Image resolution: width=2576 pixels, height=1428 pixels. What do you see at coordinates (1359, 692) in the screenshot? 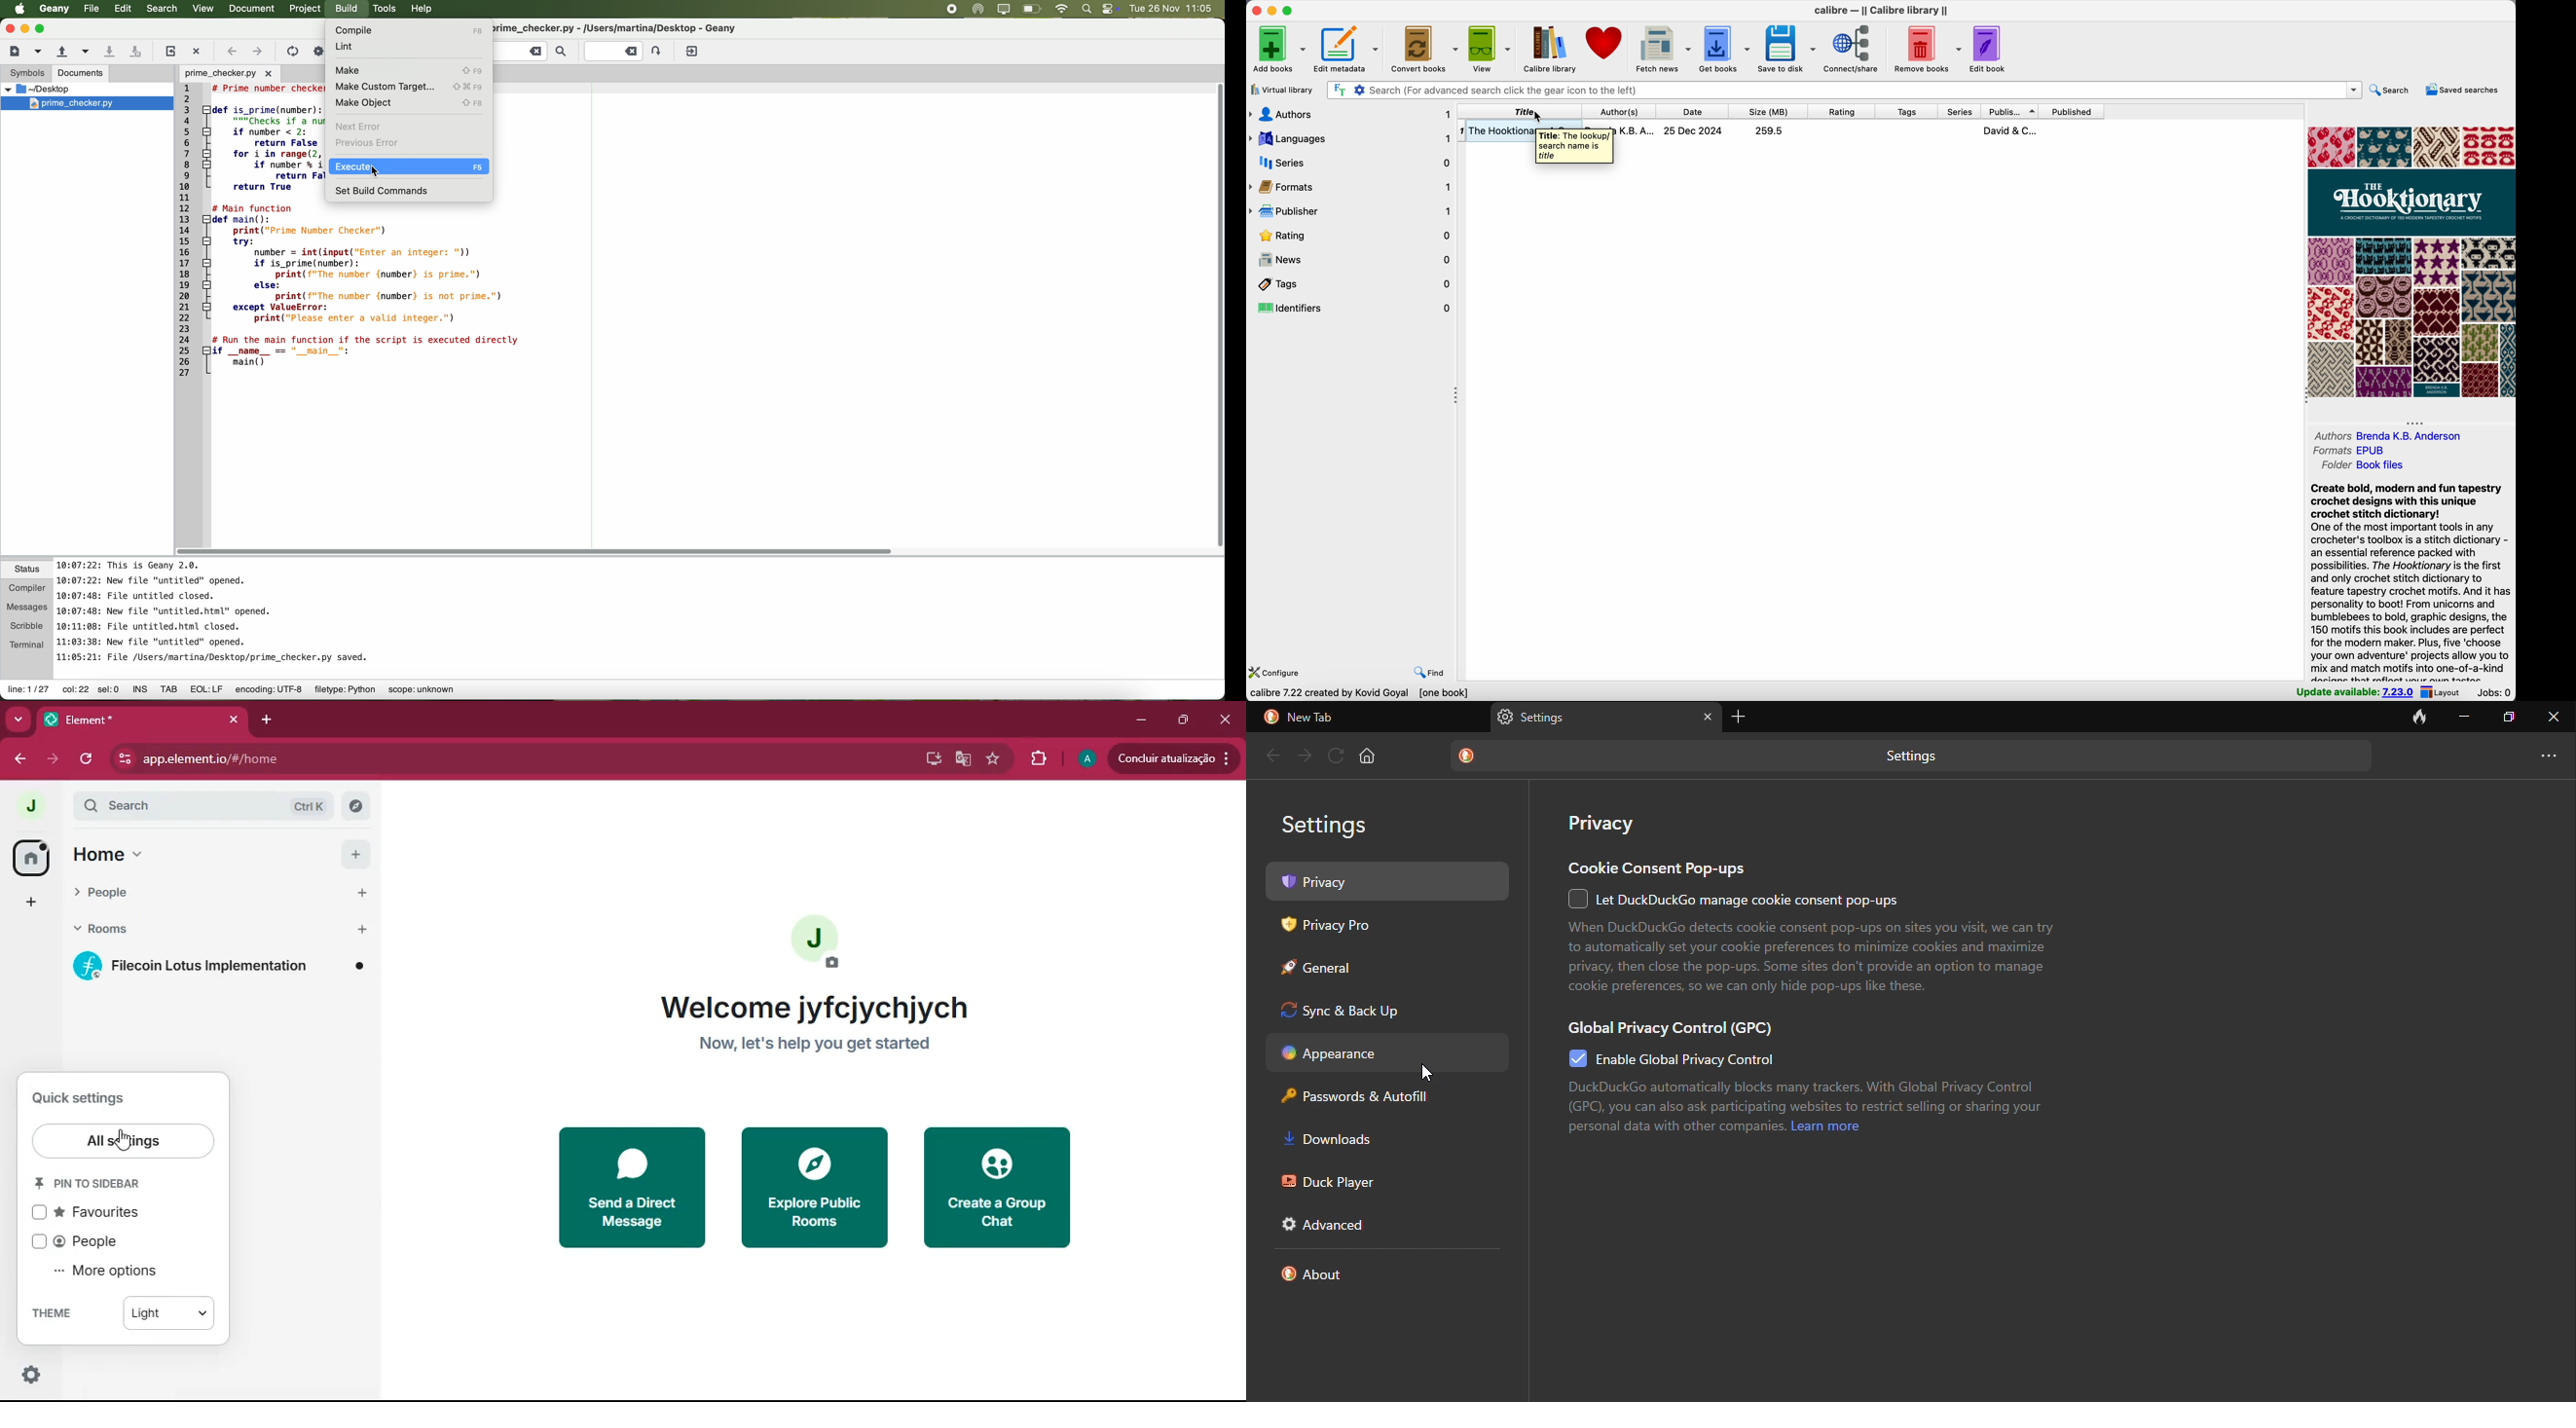
I see `Calibre 7.22 created by Kovid Goyal [one book]` at bounding box center [1359, 692].